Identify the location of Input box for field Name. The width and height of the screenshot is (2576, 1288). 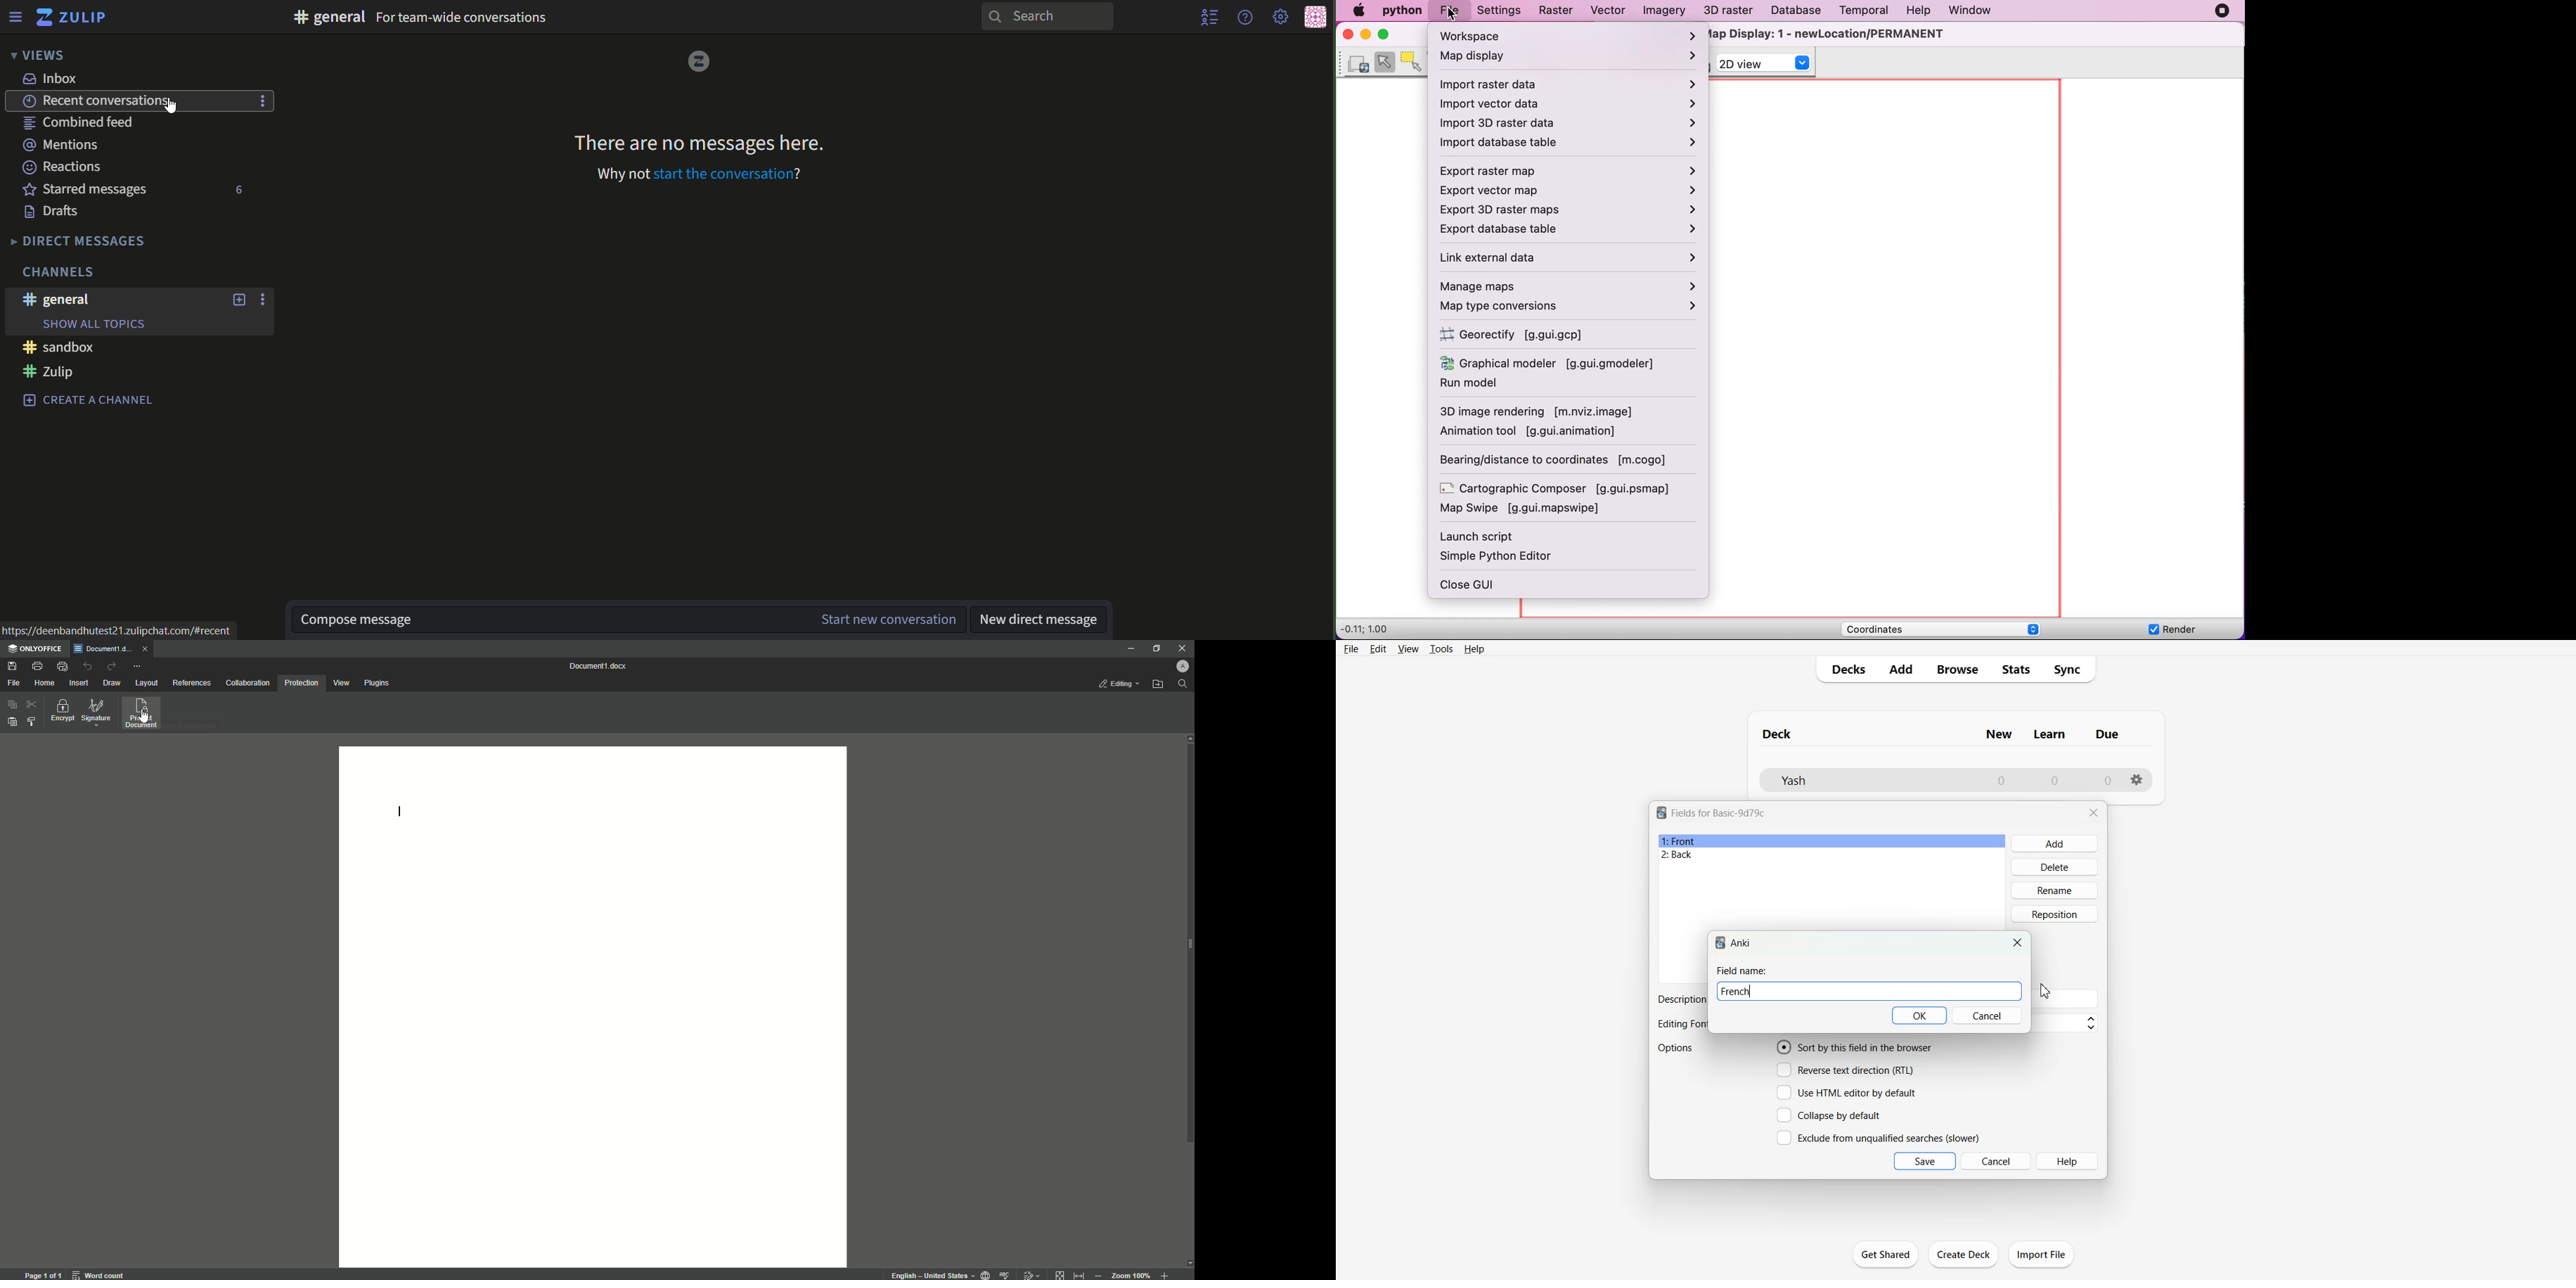
(1890, 992).